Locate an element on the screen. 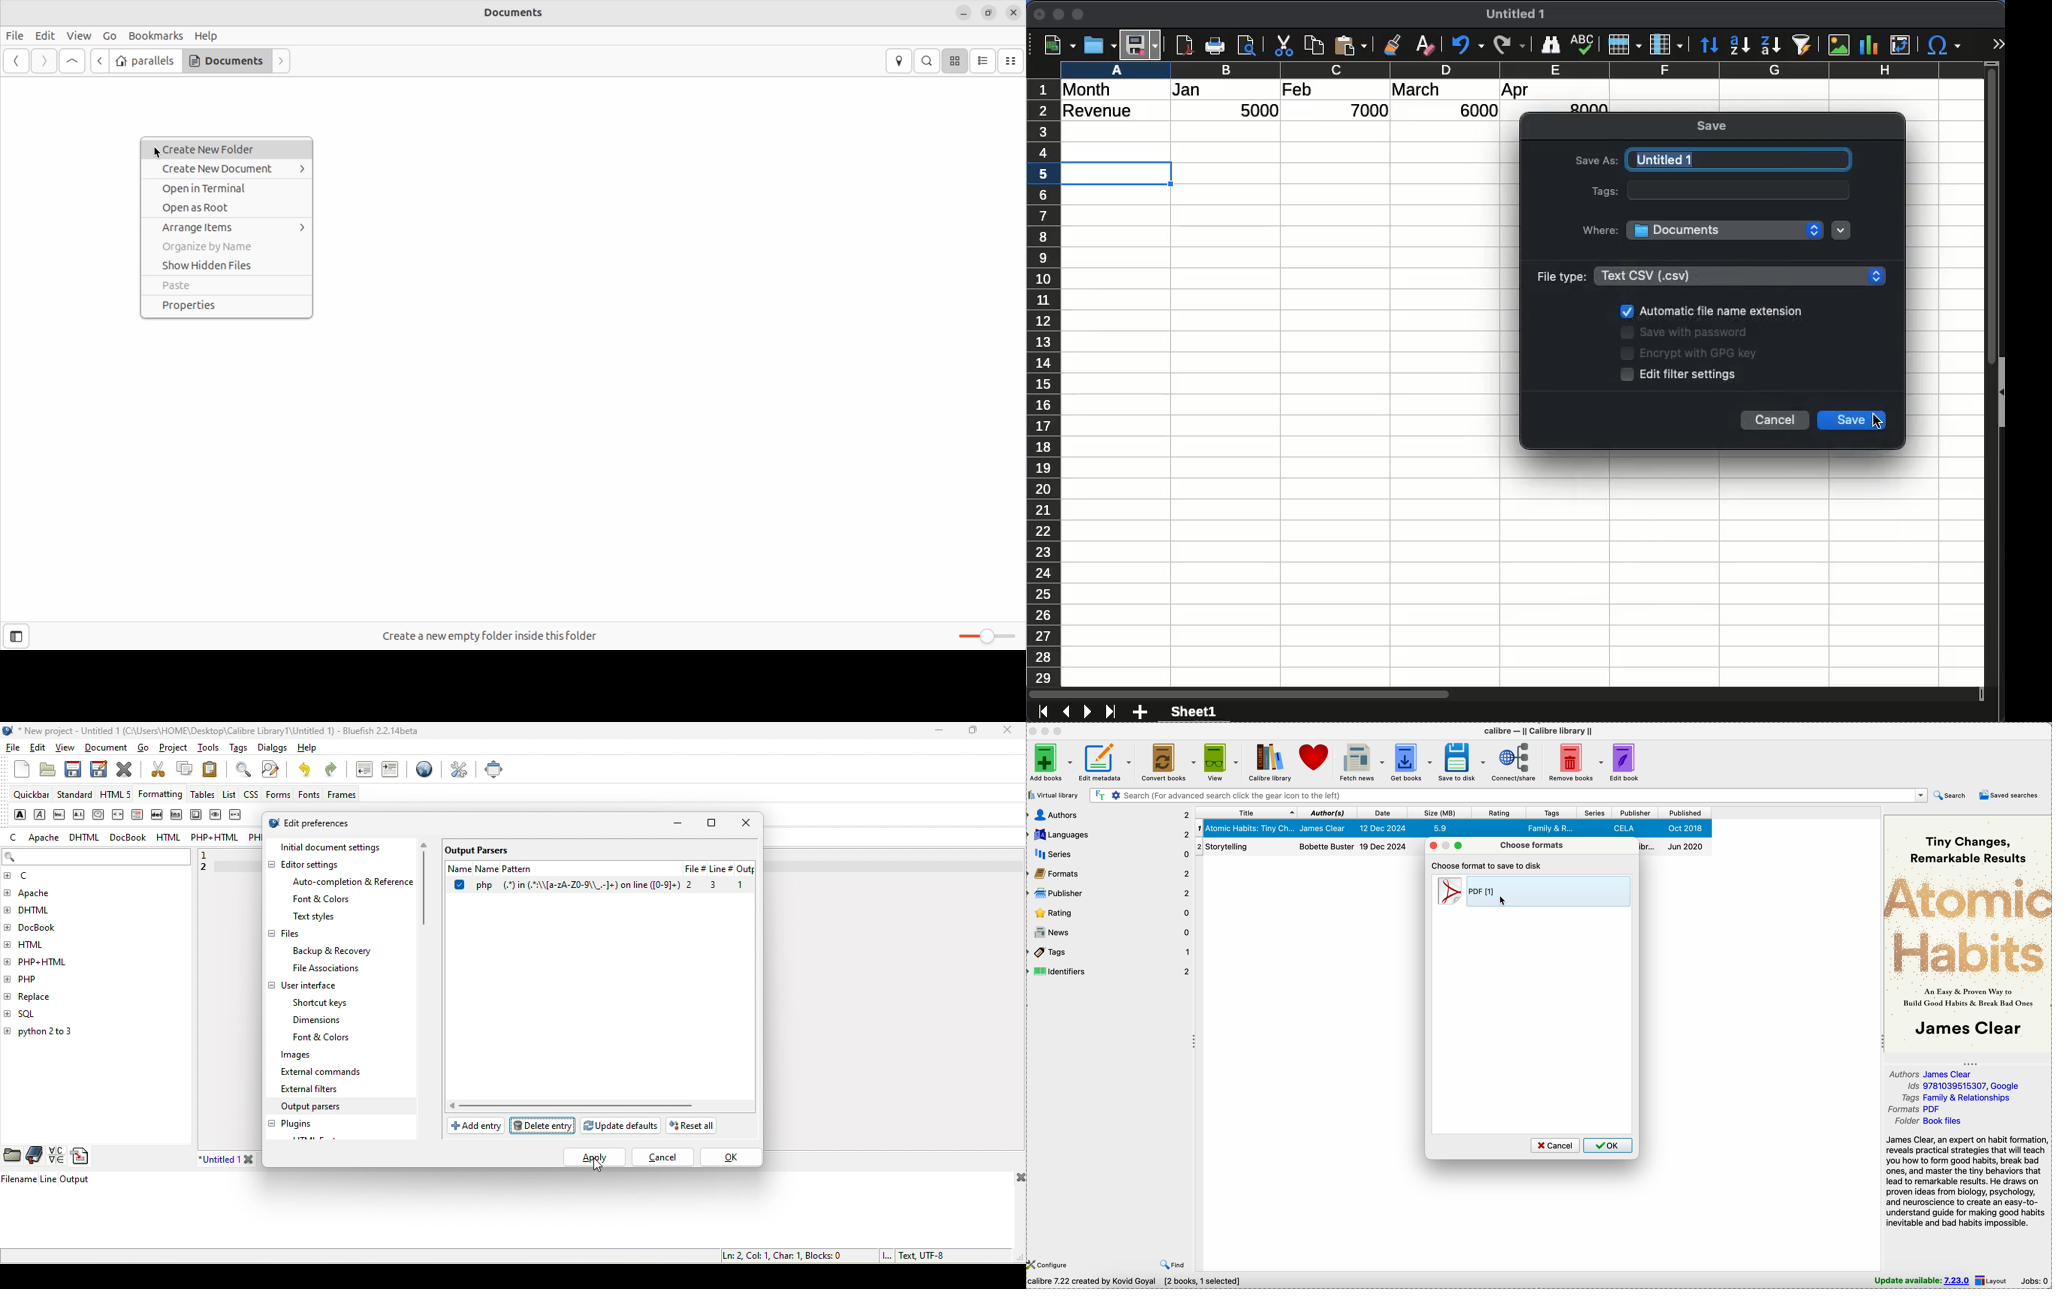 The height and width of the screenshot is (1316, 2072). file is located at coordinates (14, 748).